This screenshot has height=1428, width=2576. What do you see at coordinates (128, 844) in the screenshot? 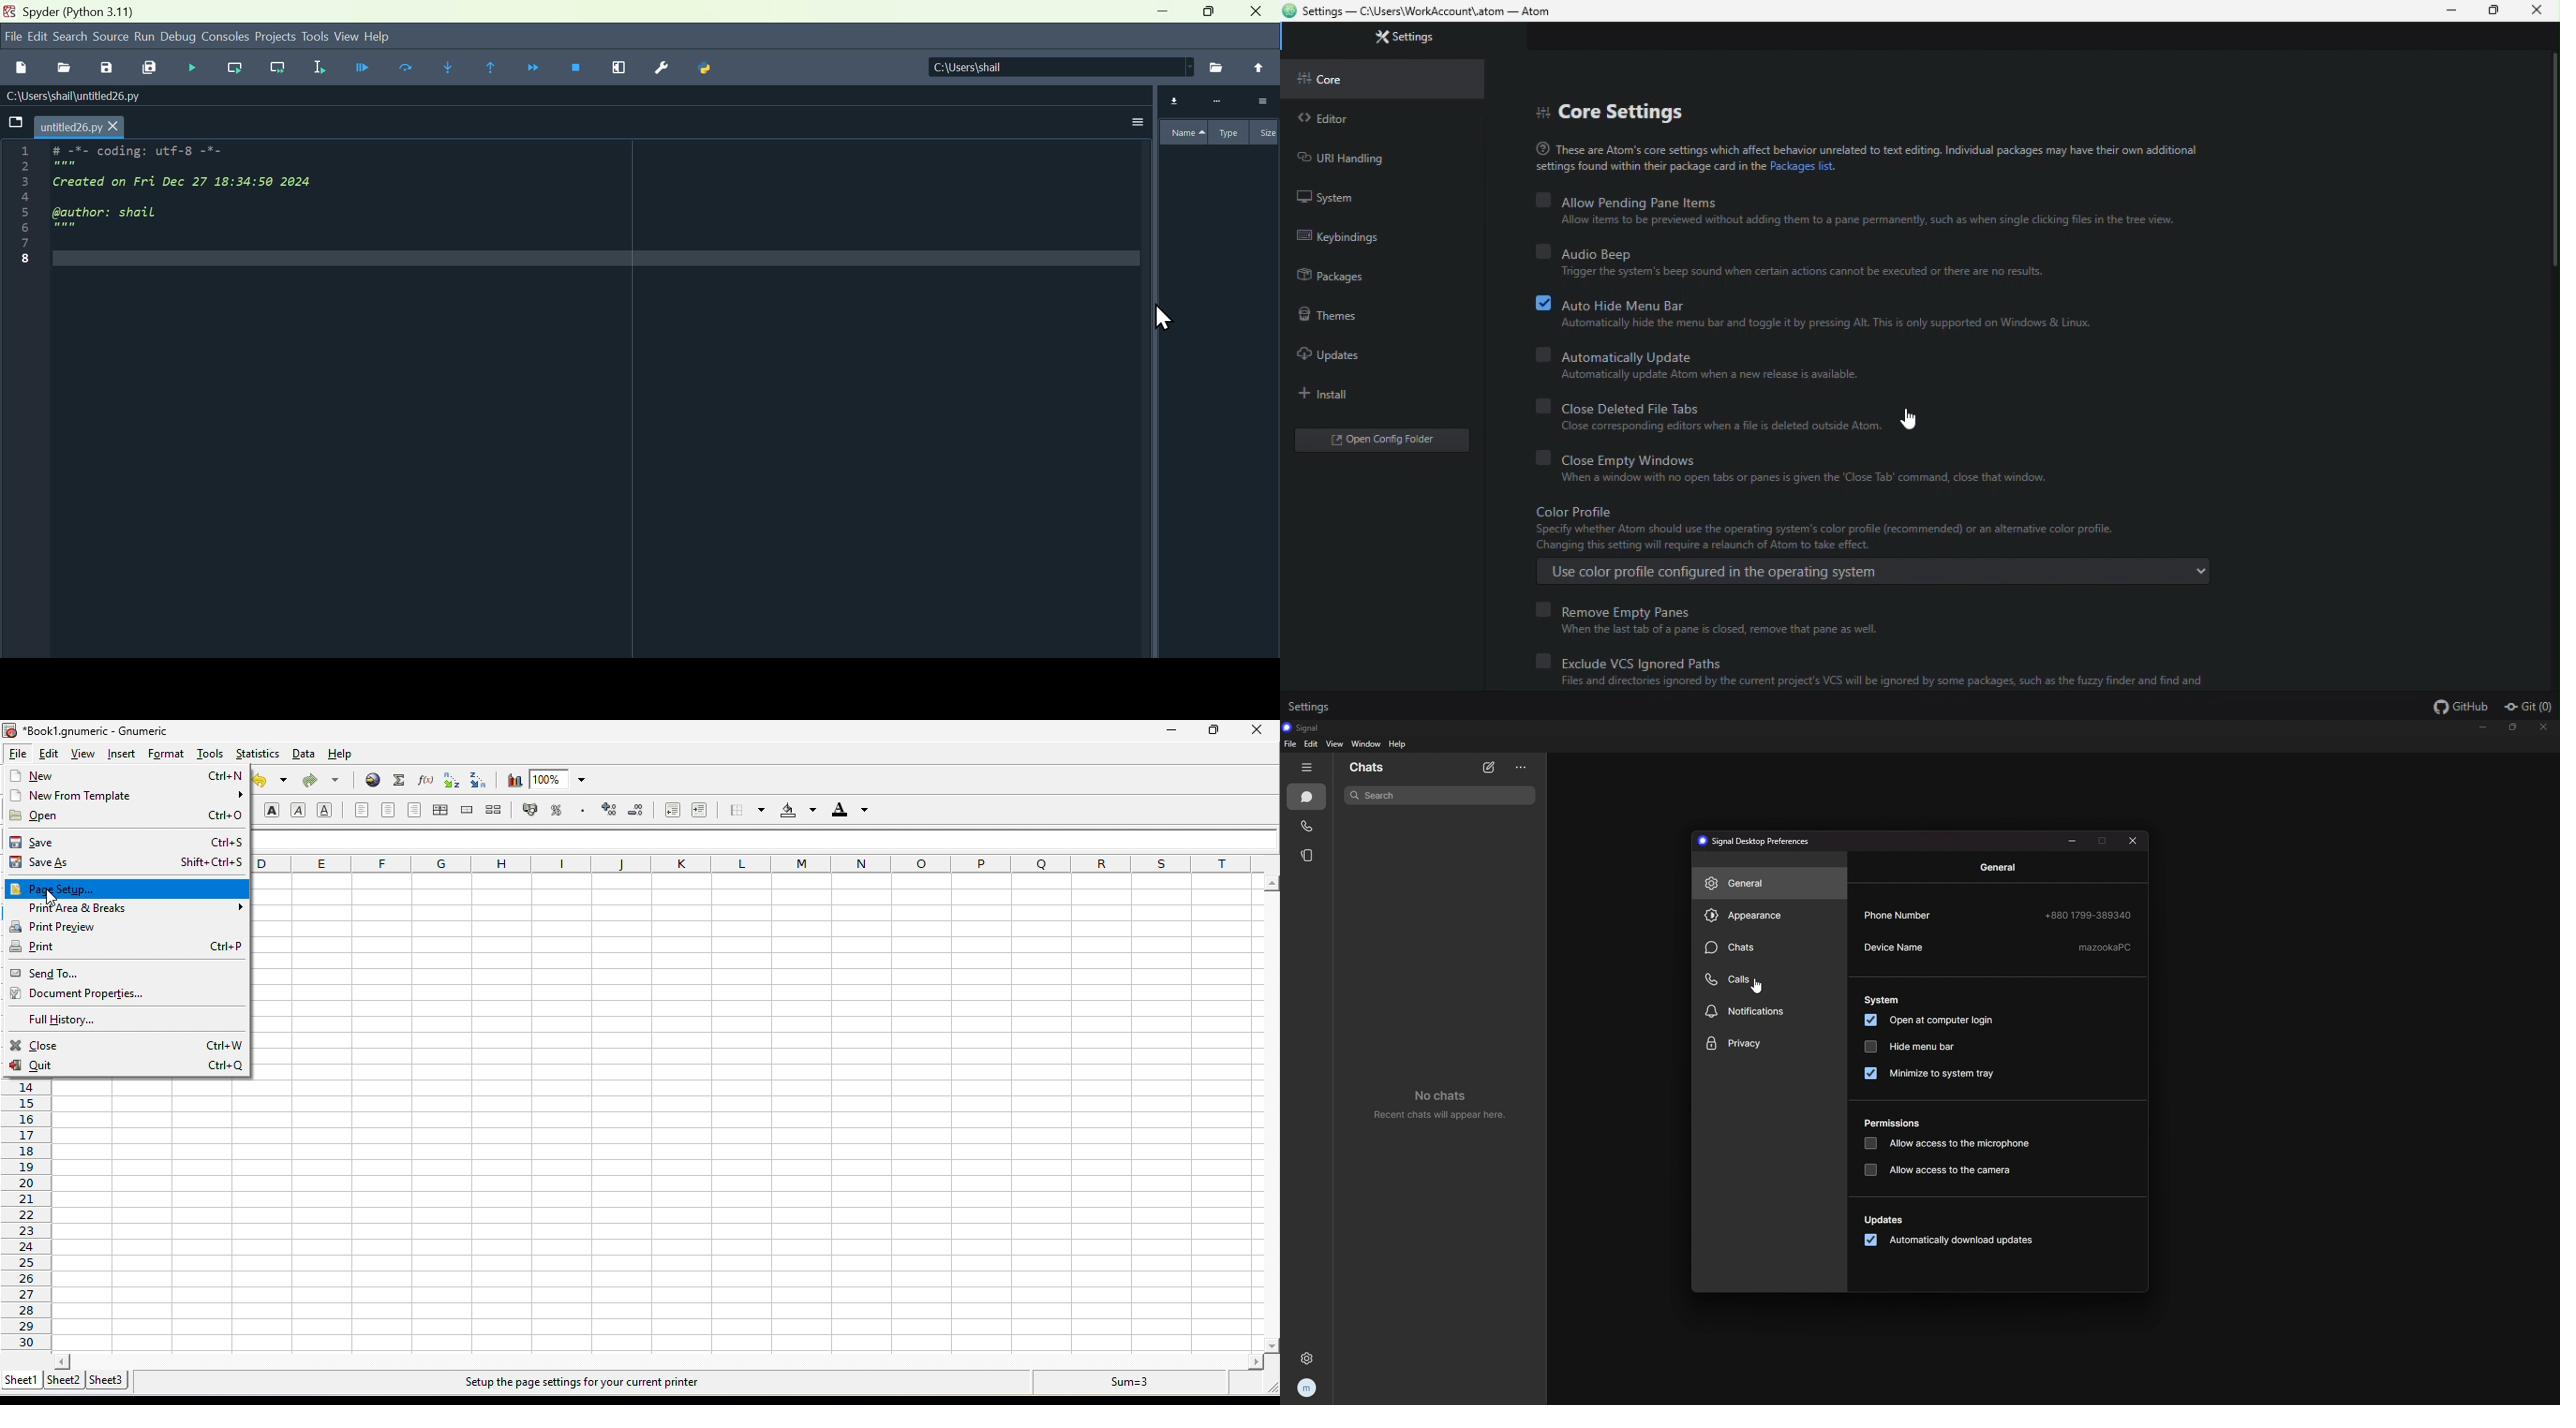
I see `save` at bounding box center [128, 844].